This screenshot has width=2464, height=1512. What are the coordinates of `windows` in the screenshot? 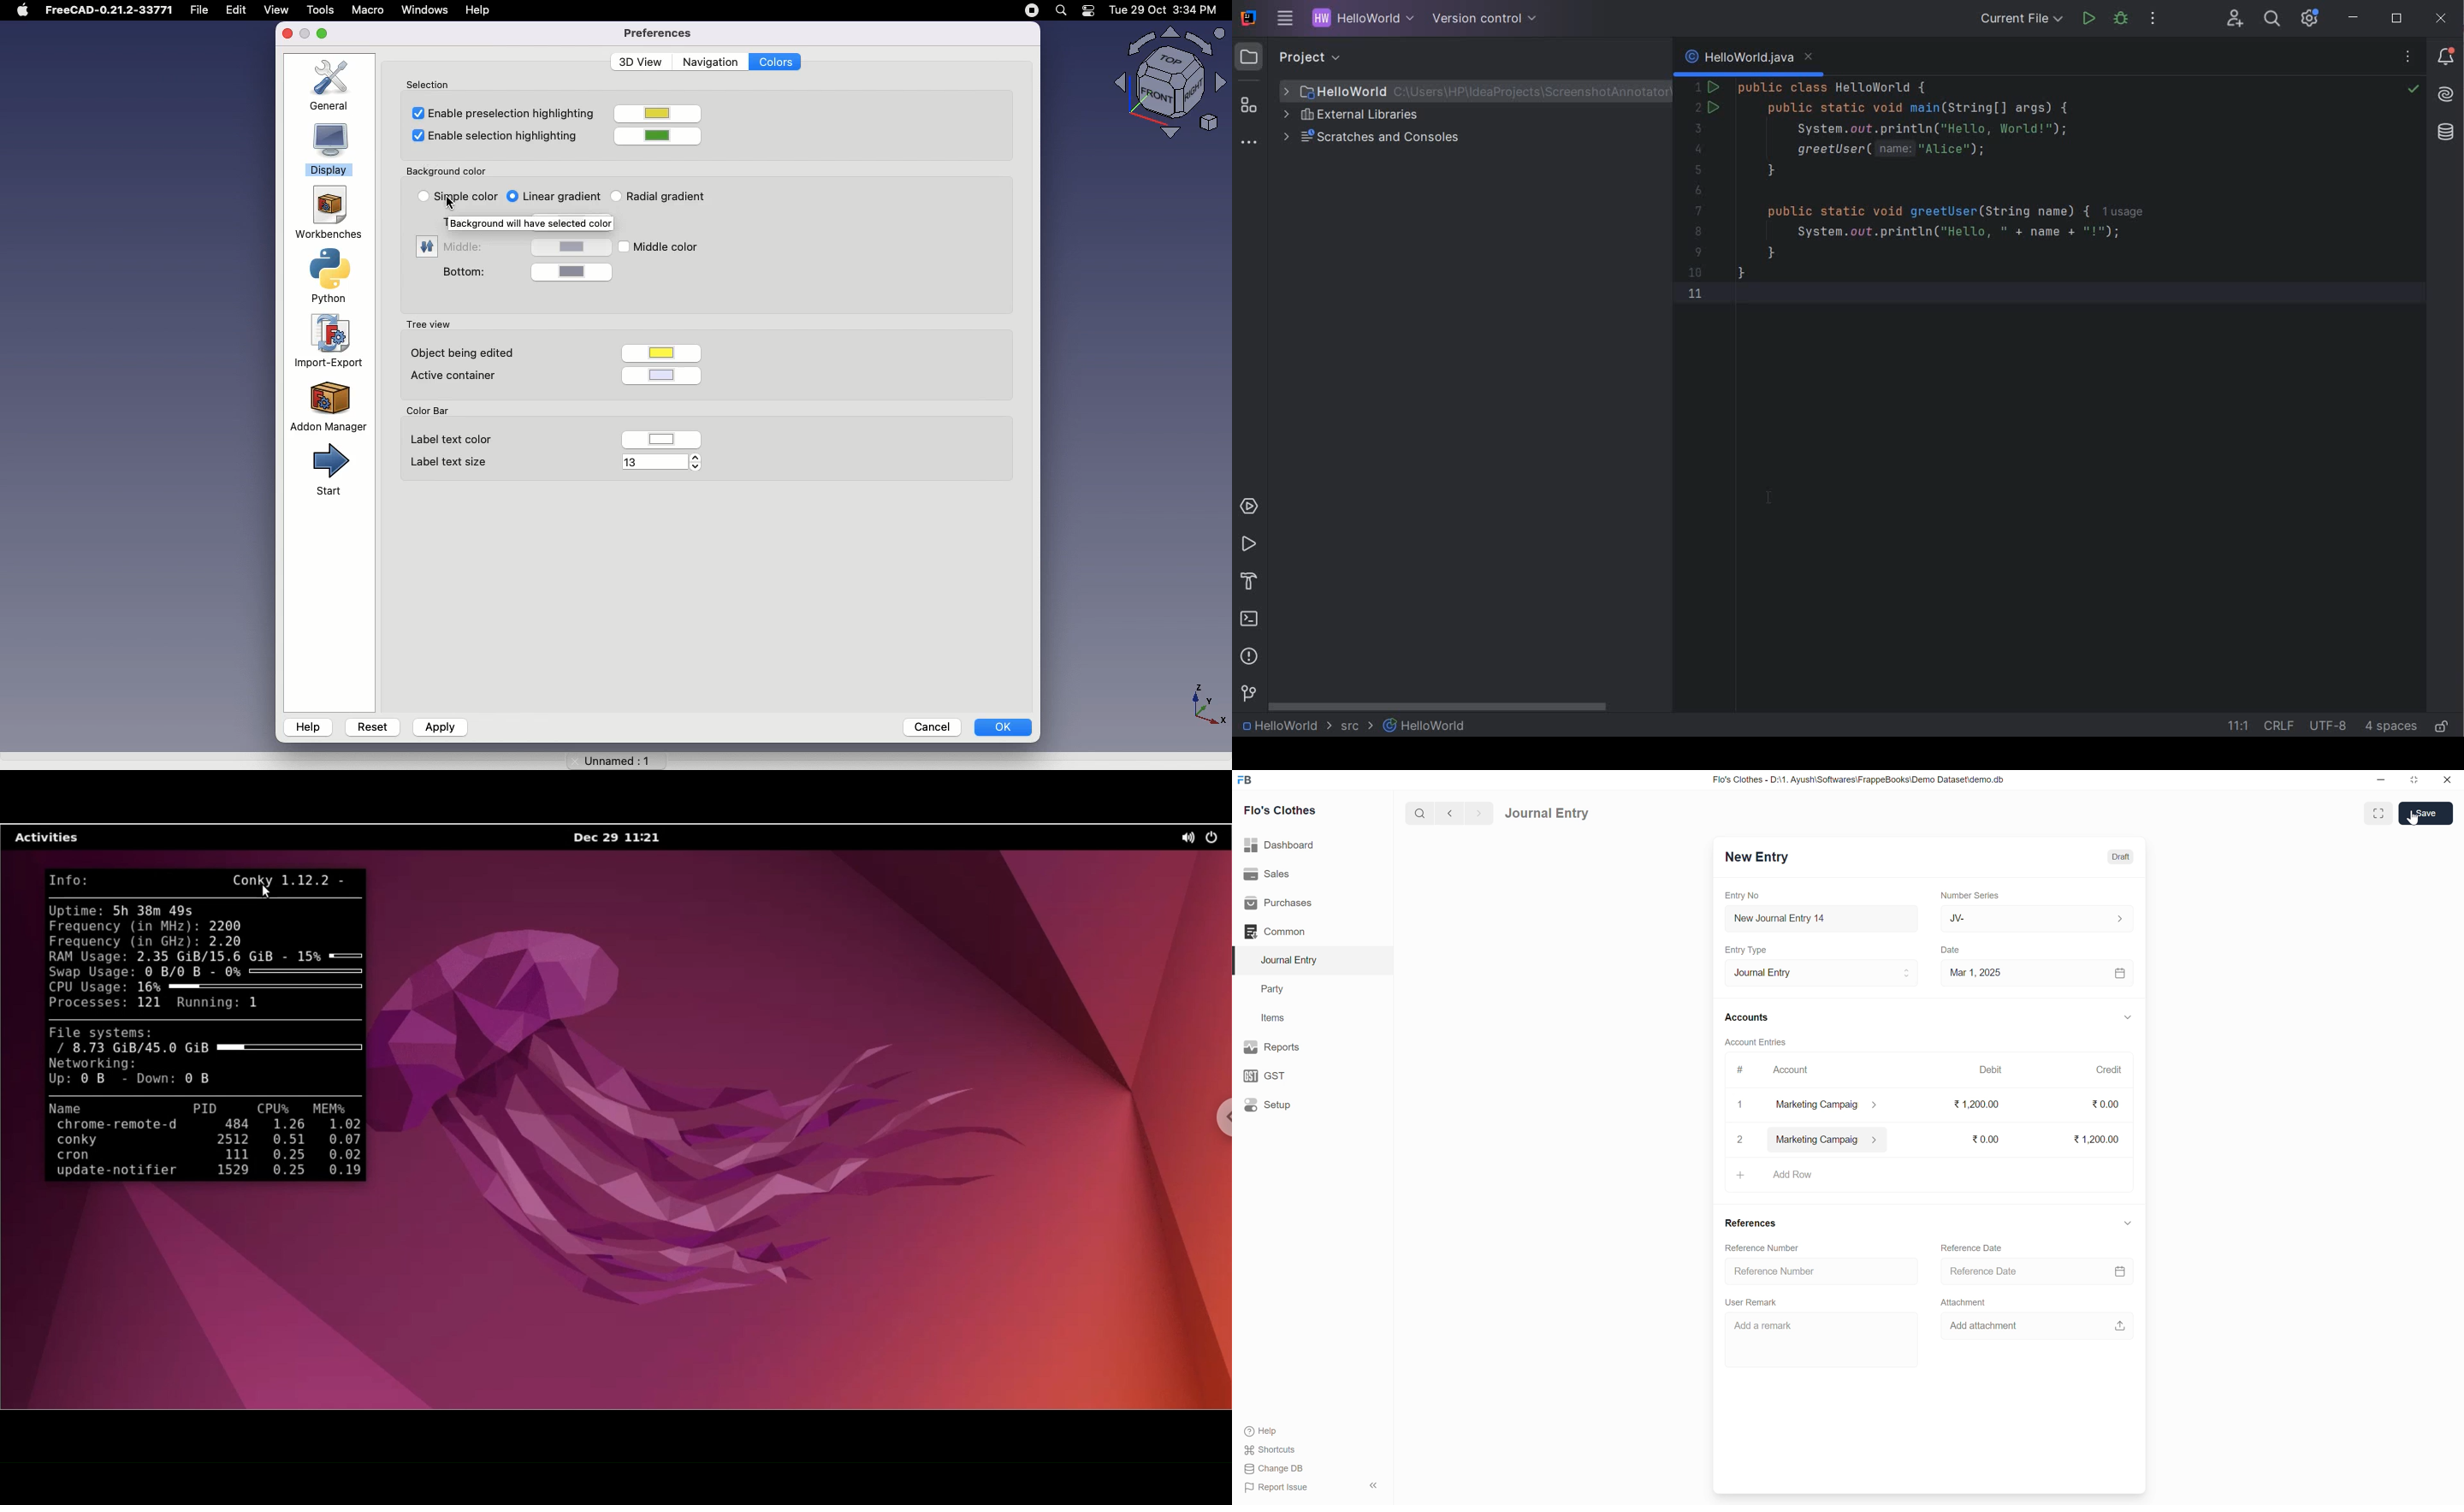 It's located at (425, 10).